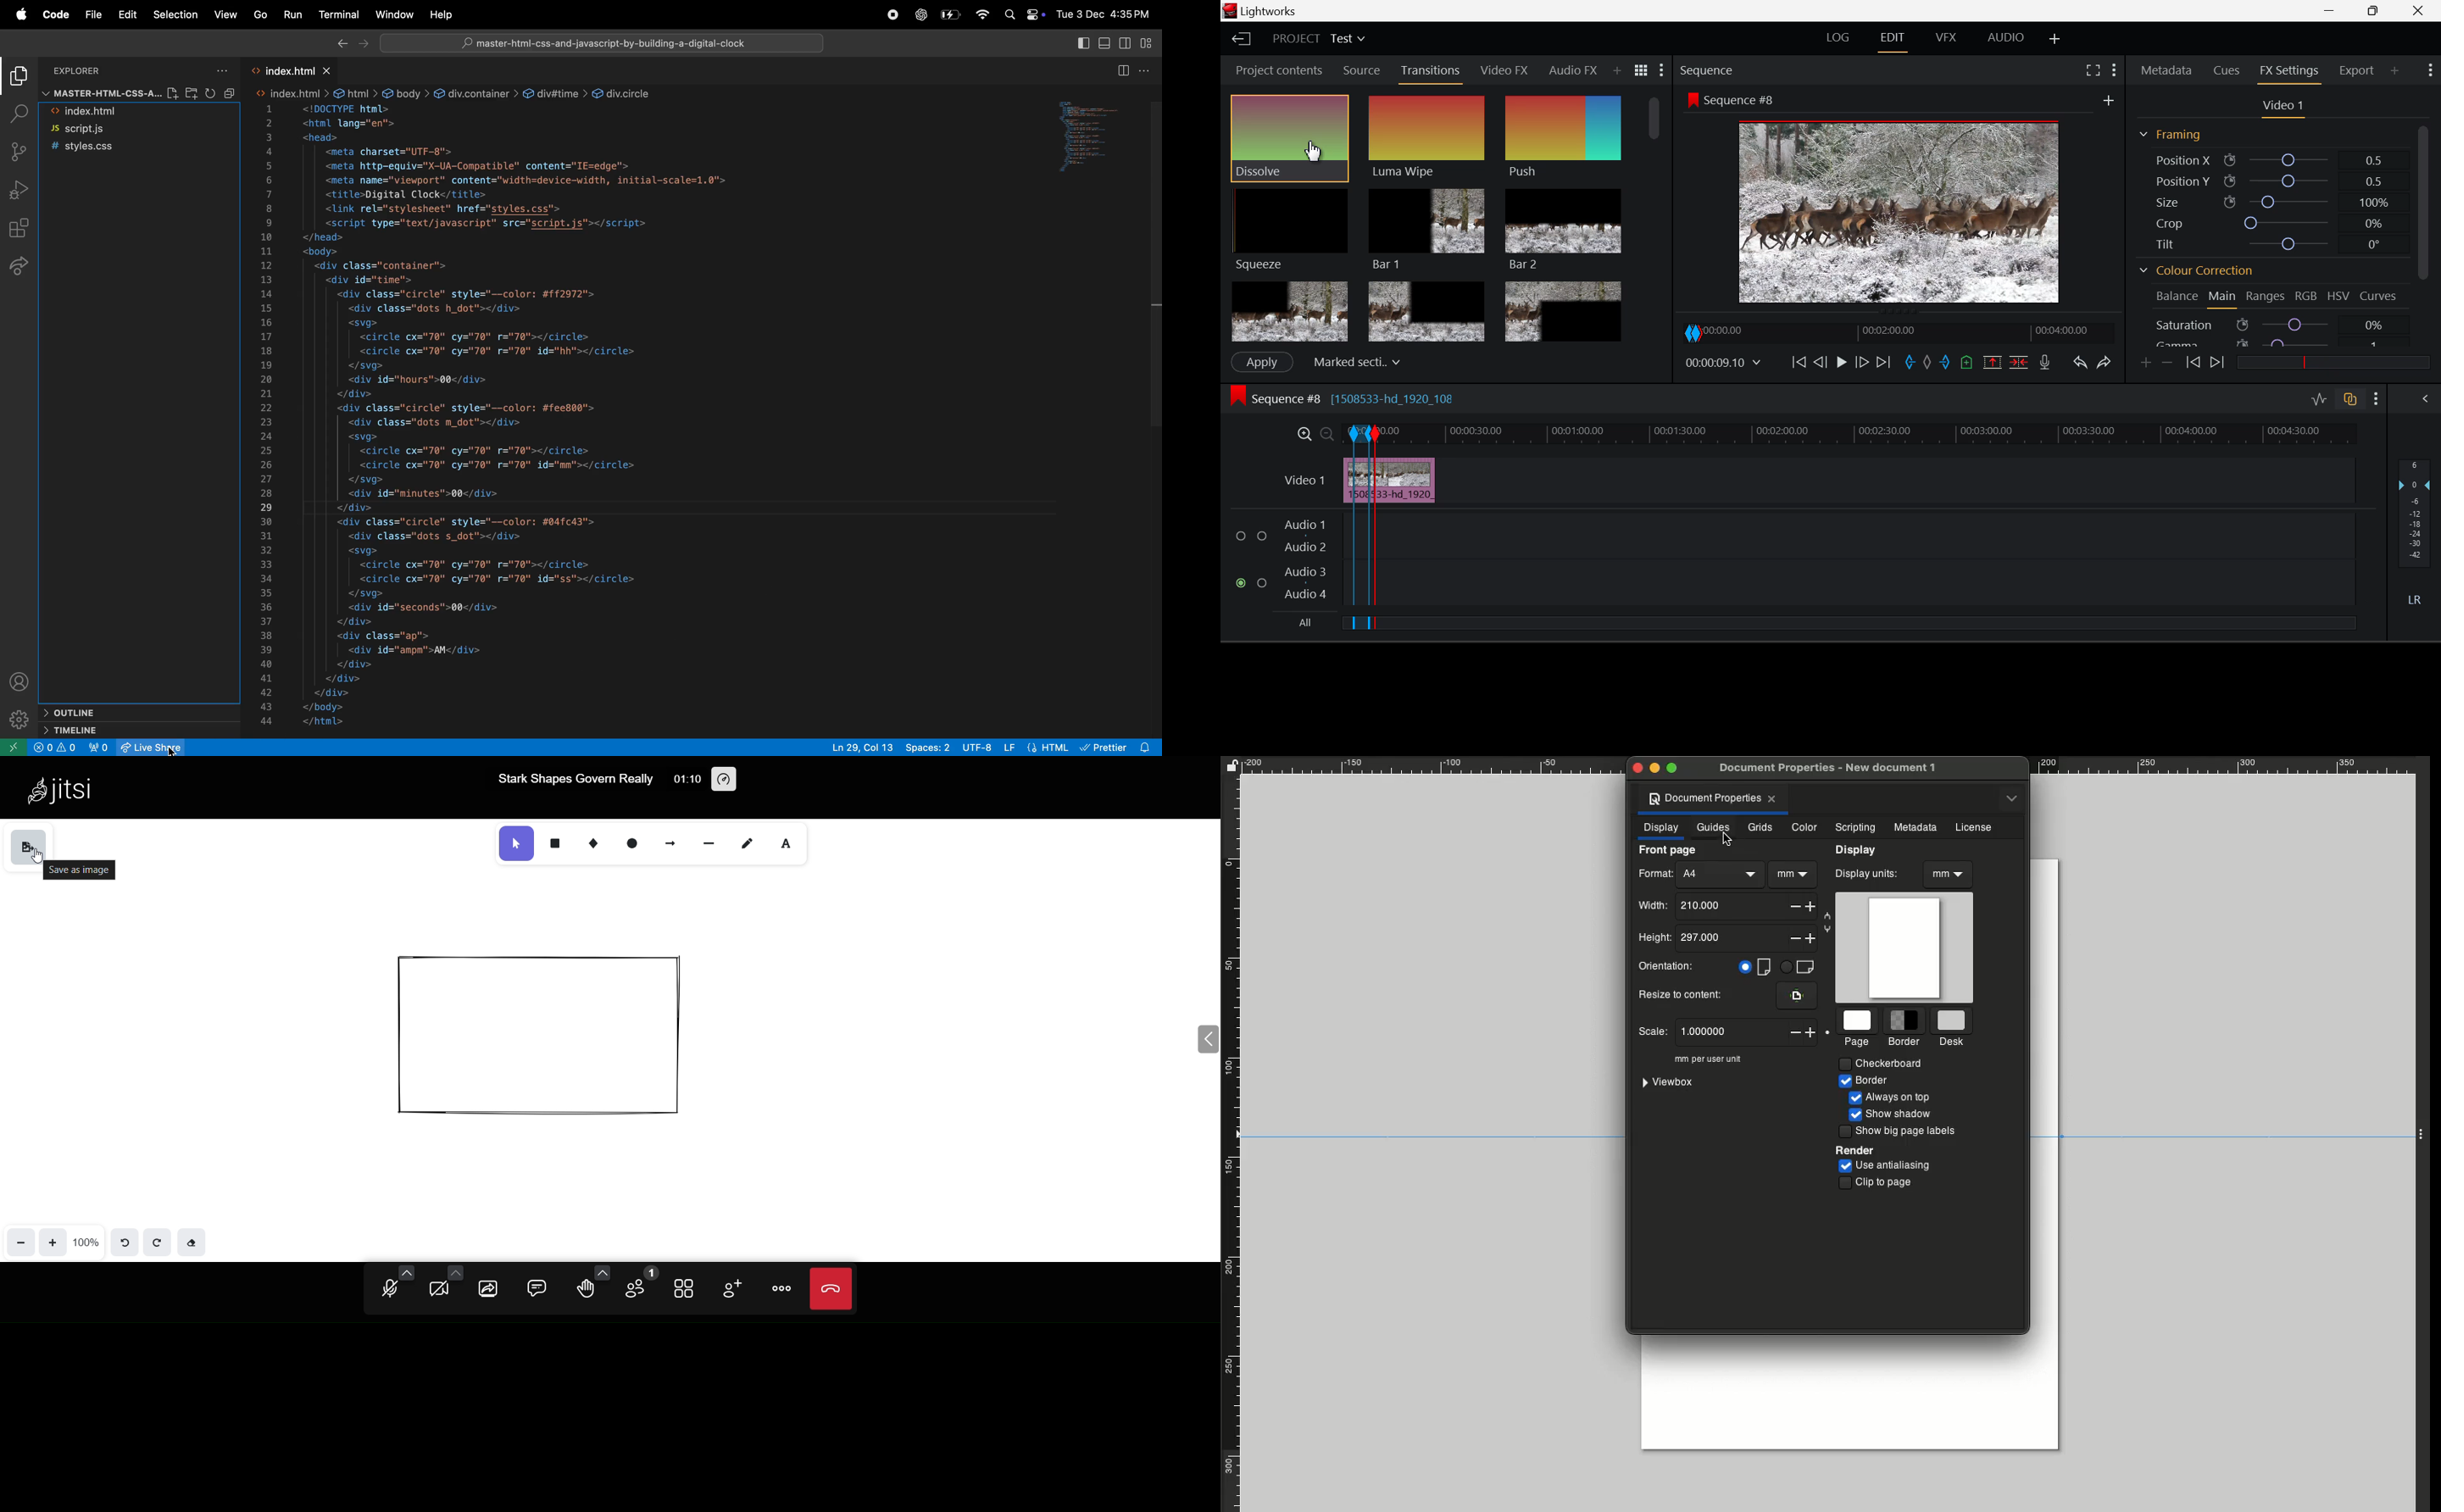 Image resolution: width=2464 pixels, height=1512 pixels. Describe the element at coordinates (1805, 827) in the screenshot. I see `Color` at that location.